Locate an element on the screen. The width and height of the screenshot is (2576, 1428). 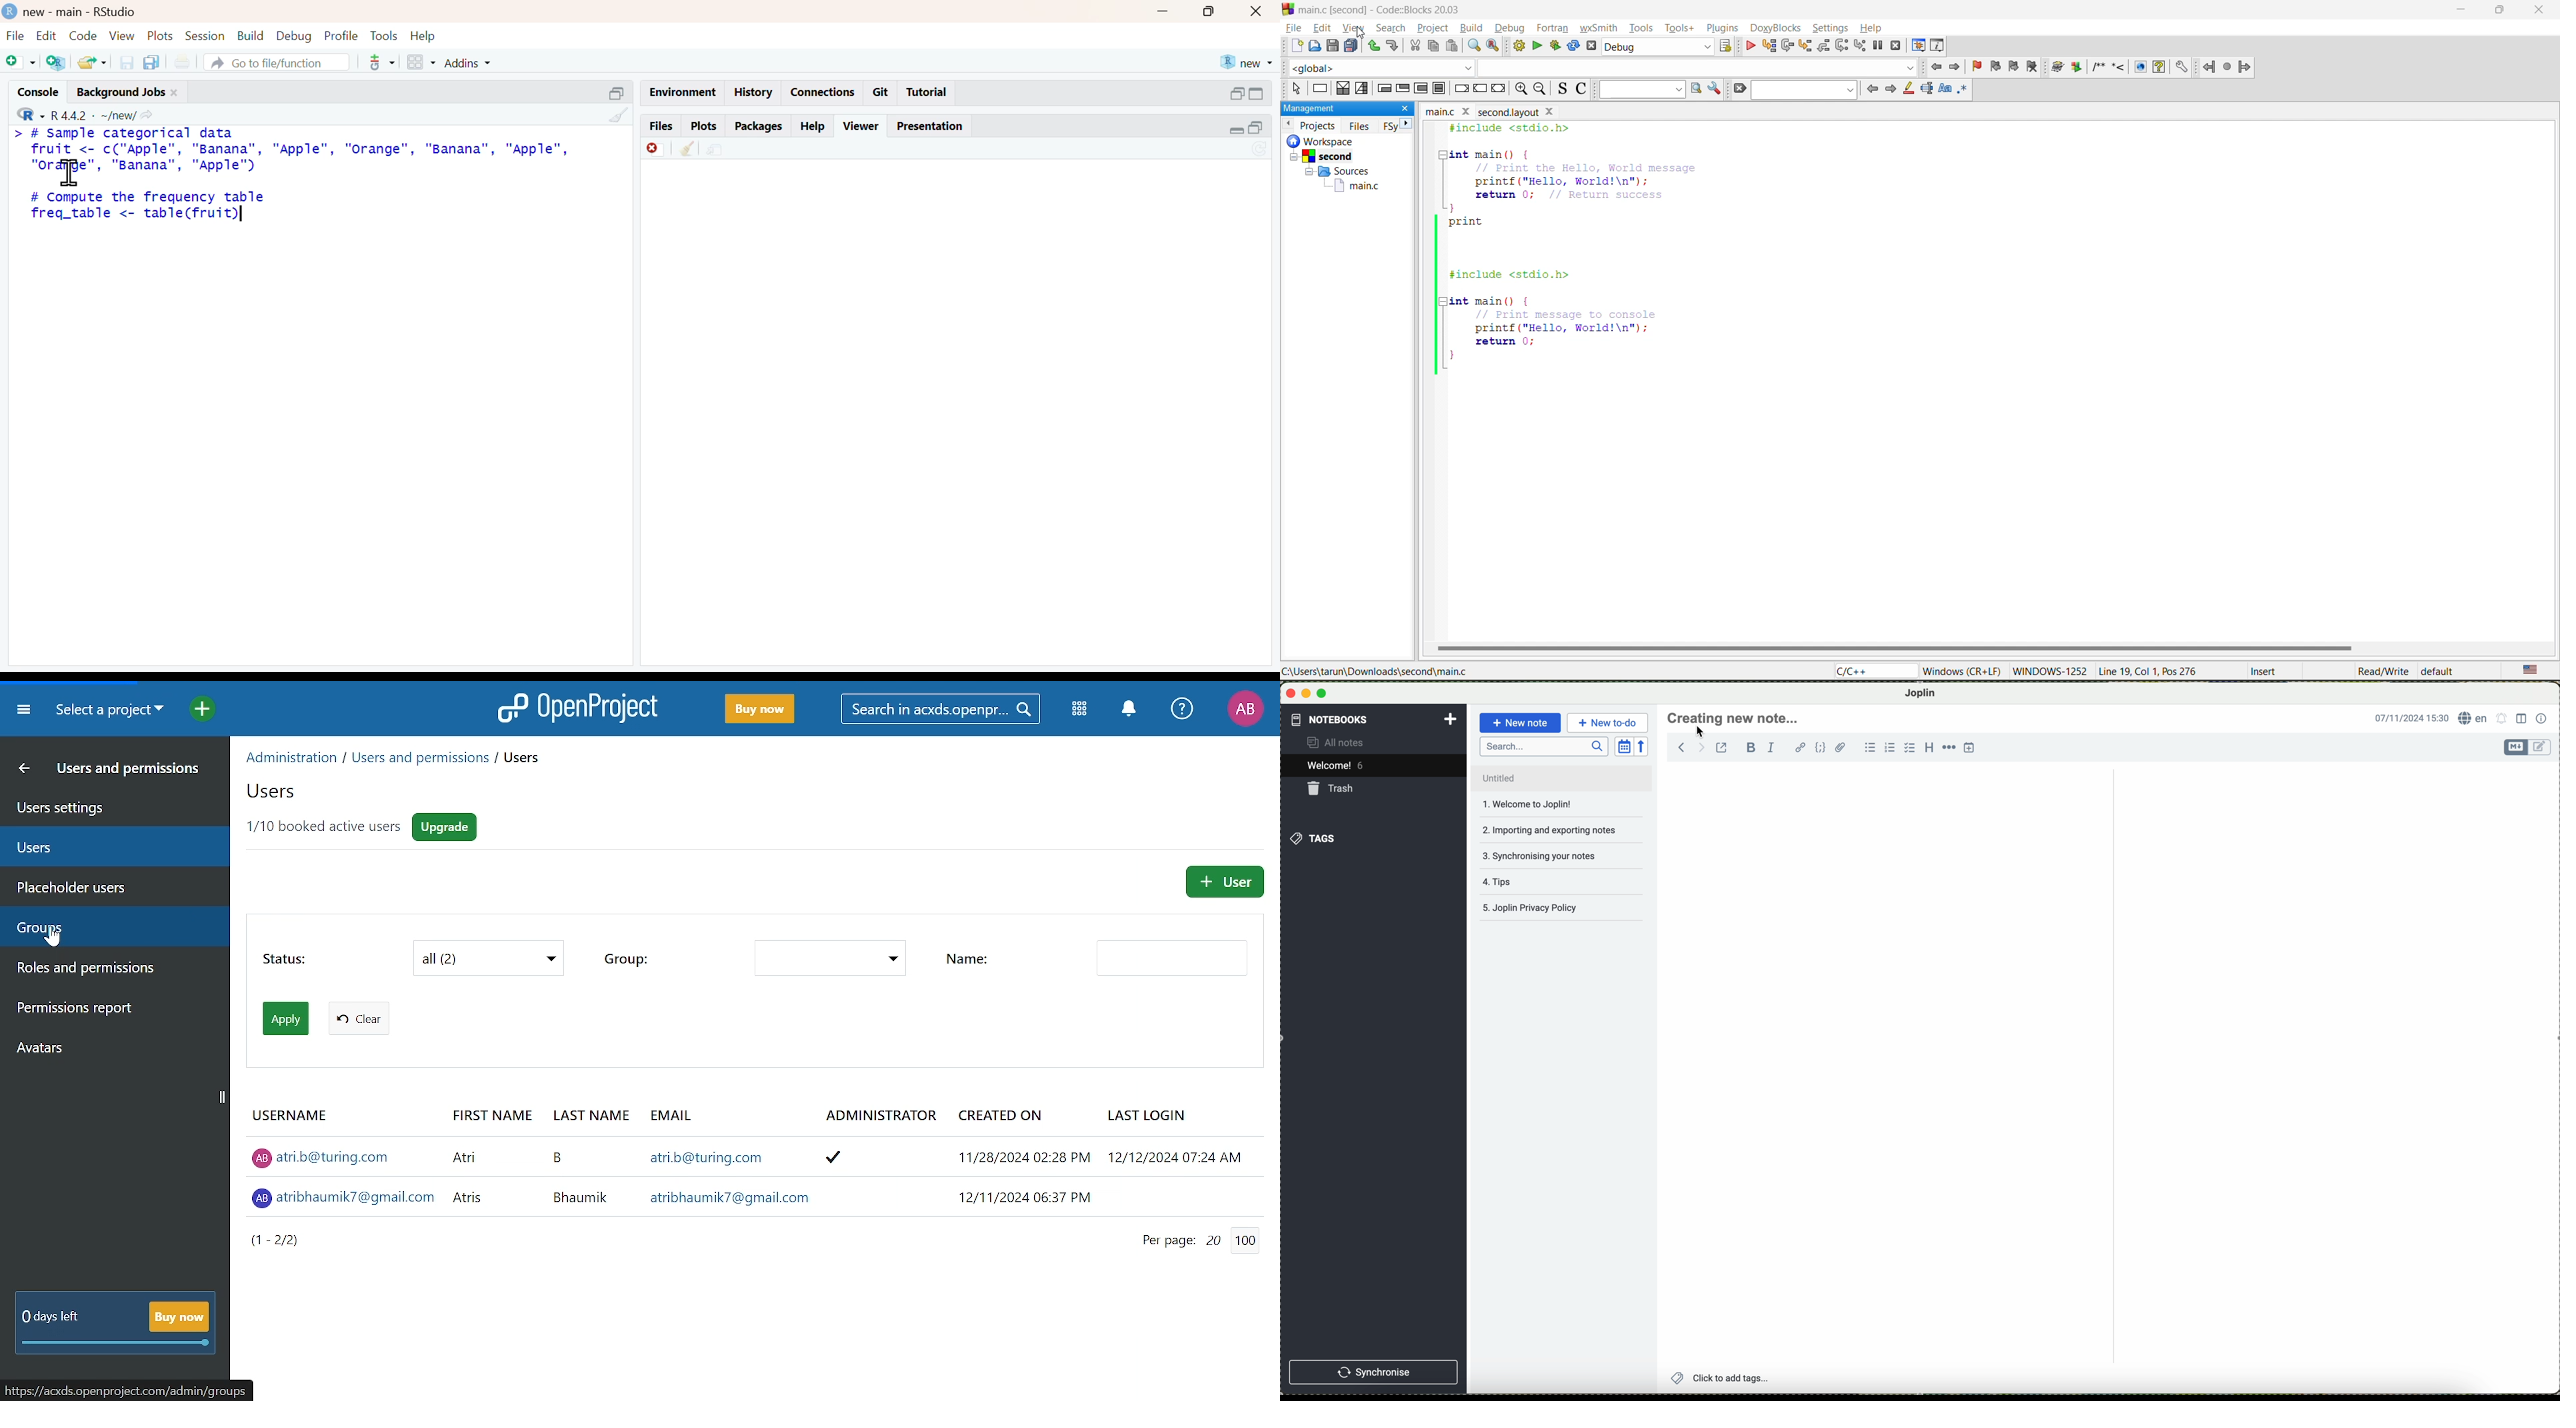
settings is located at coordinates (1830, 25).